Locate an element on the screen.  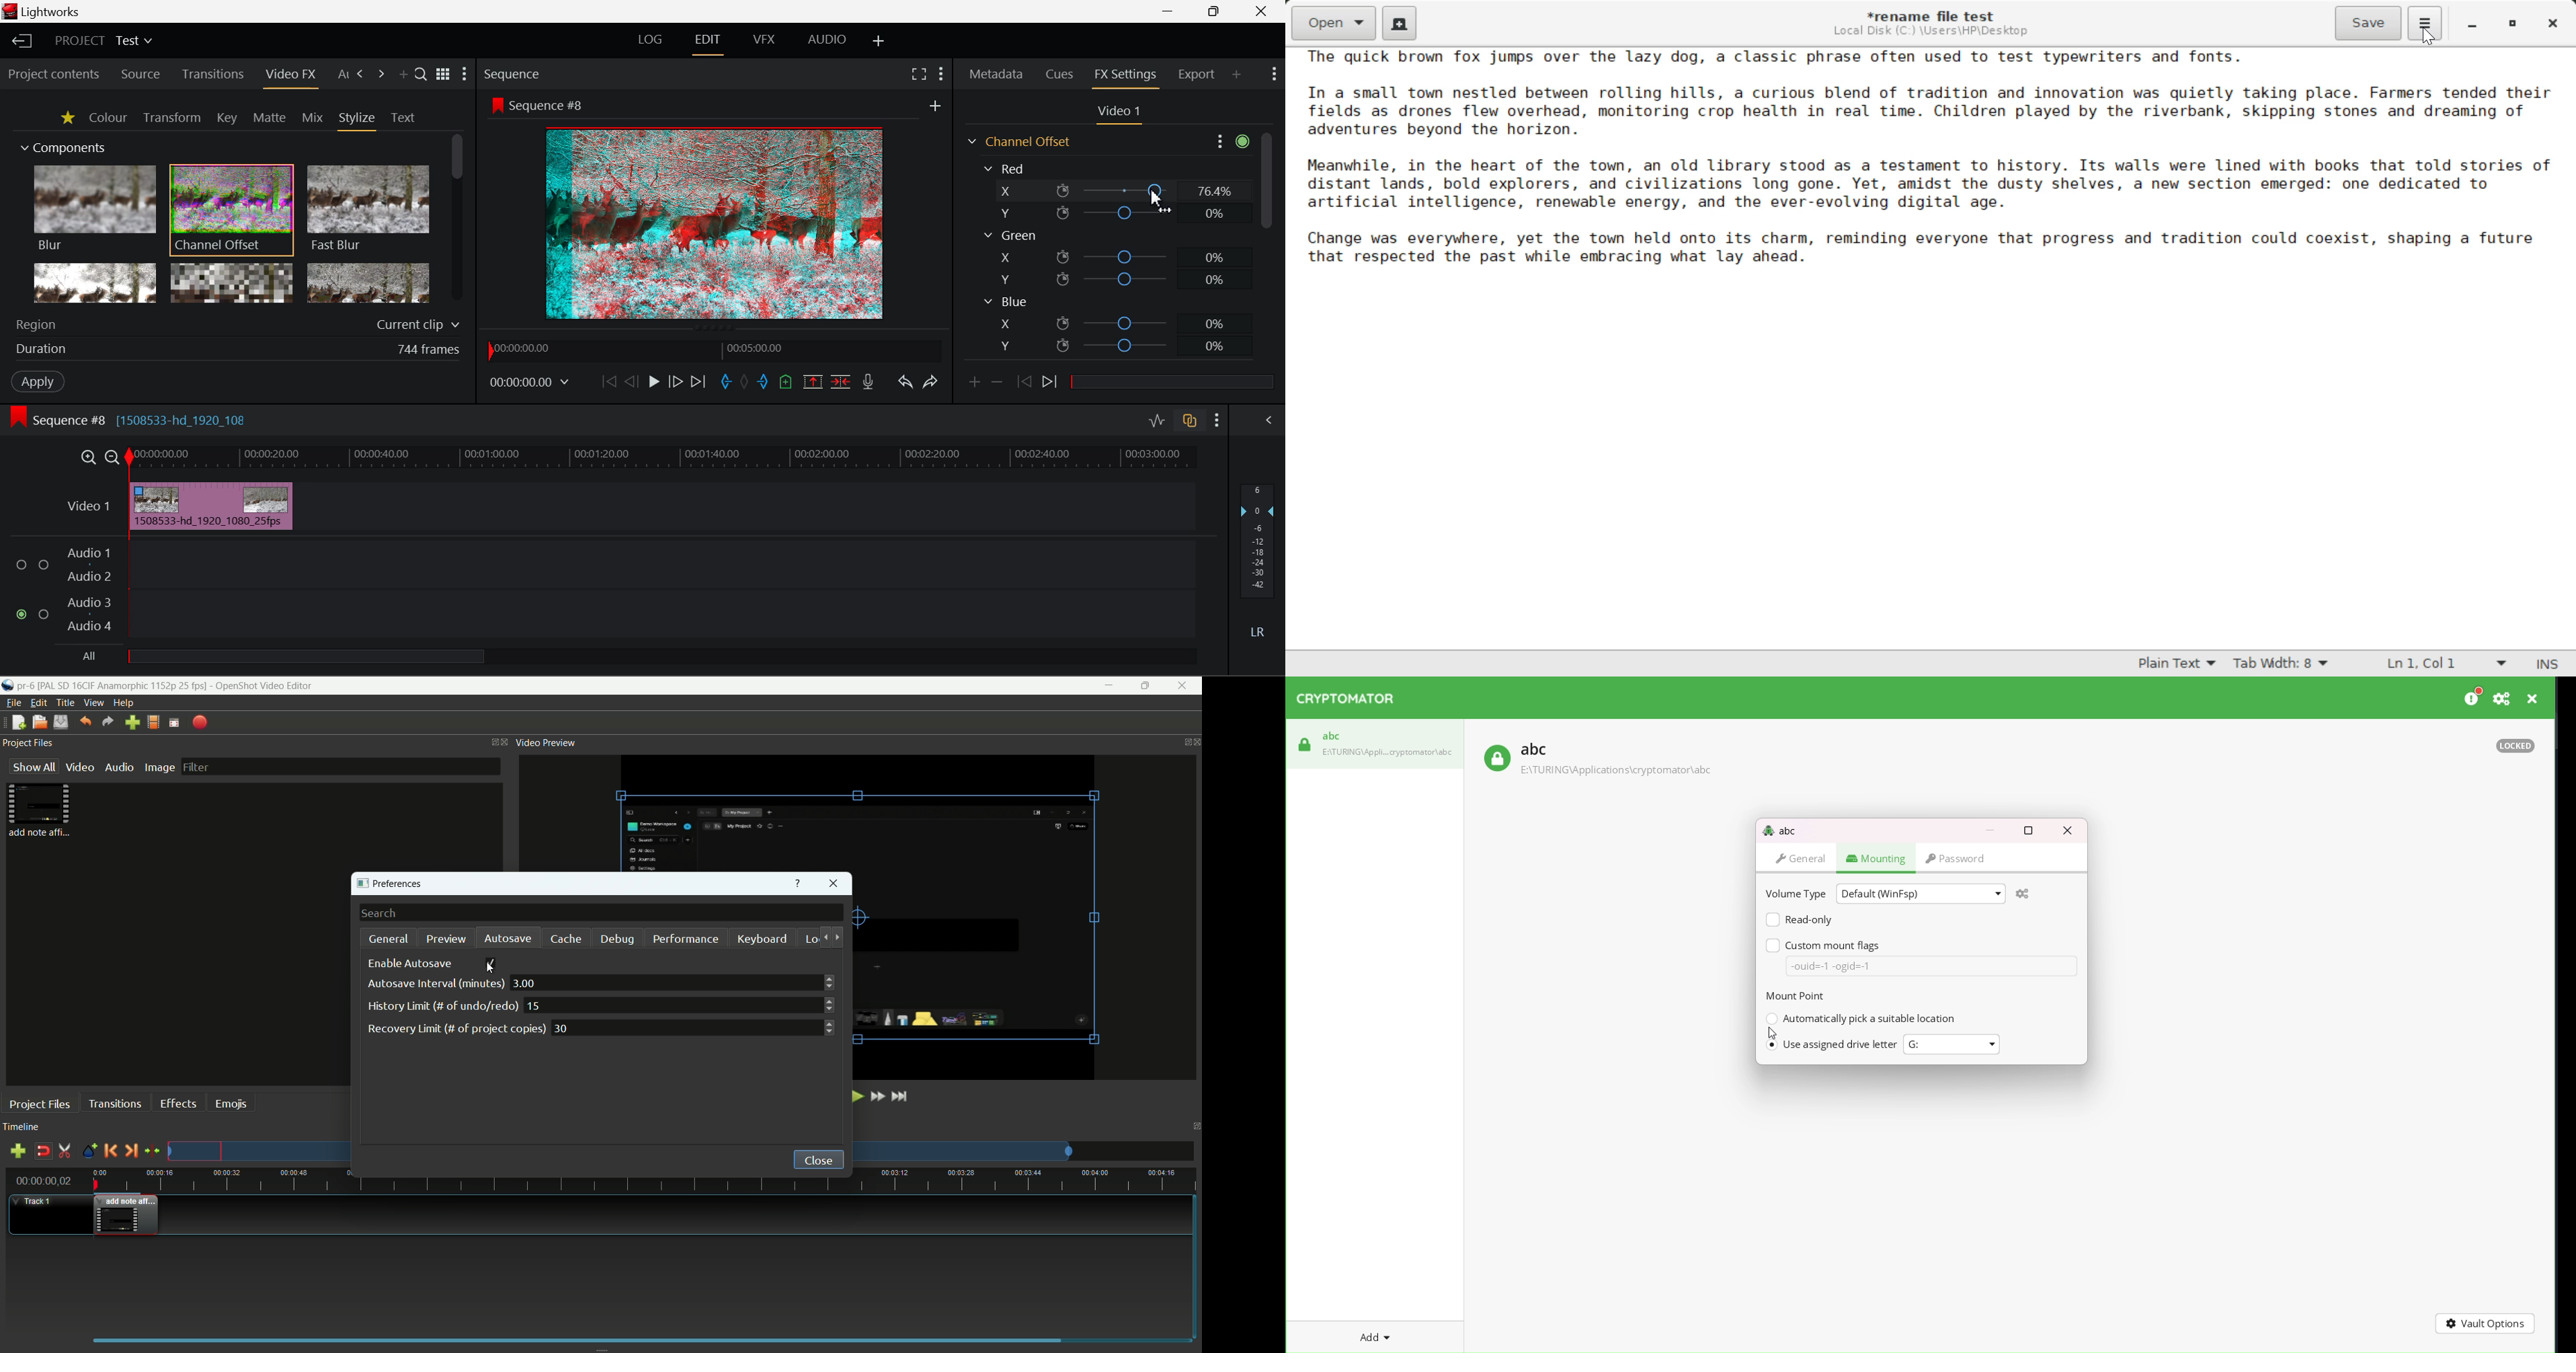
Cursor on Red X is located at coordinates (1113, 191).